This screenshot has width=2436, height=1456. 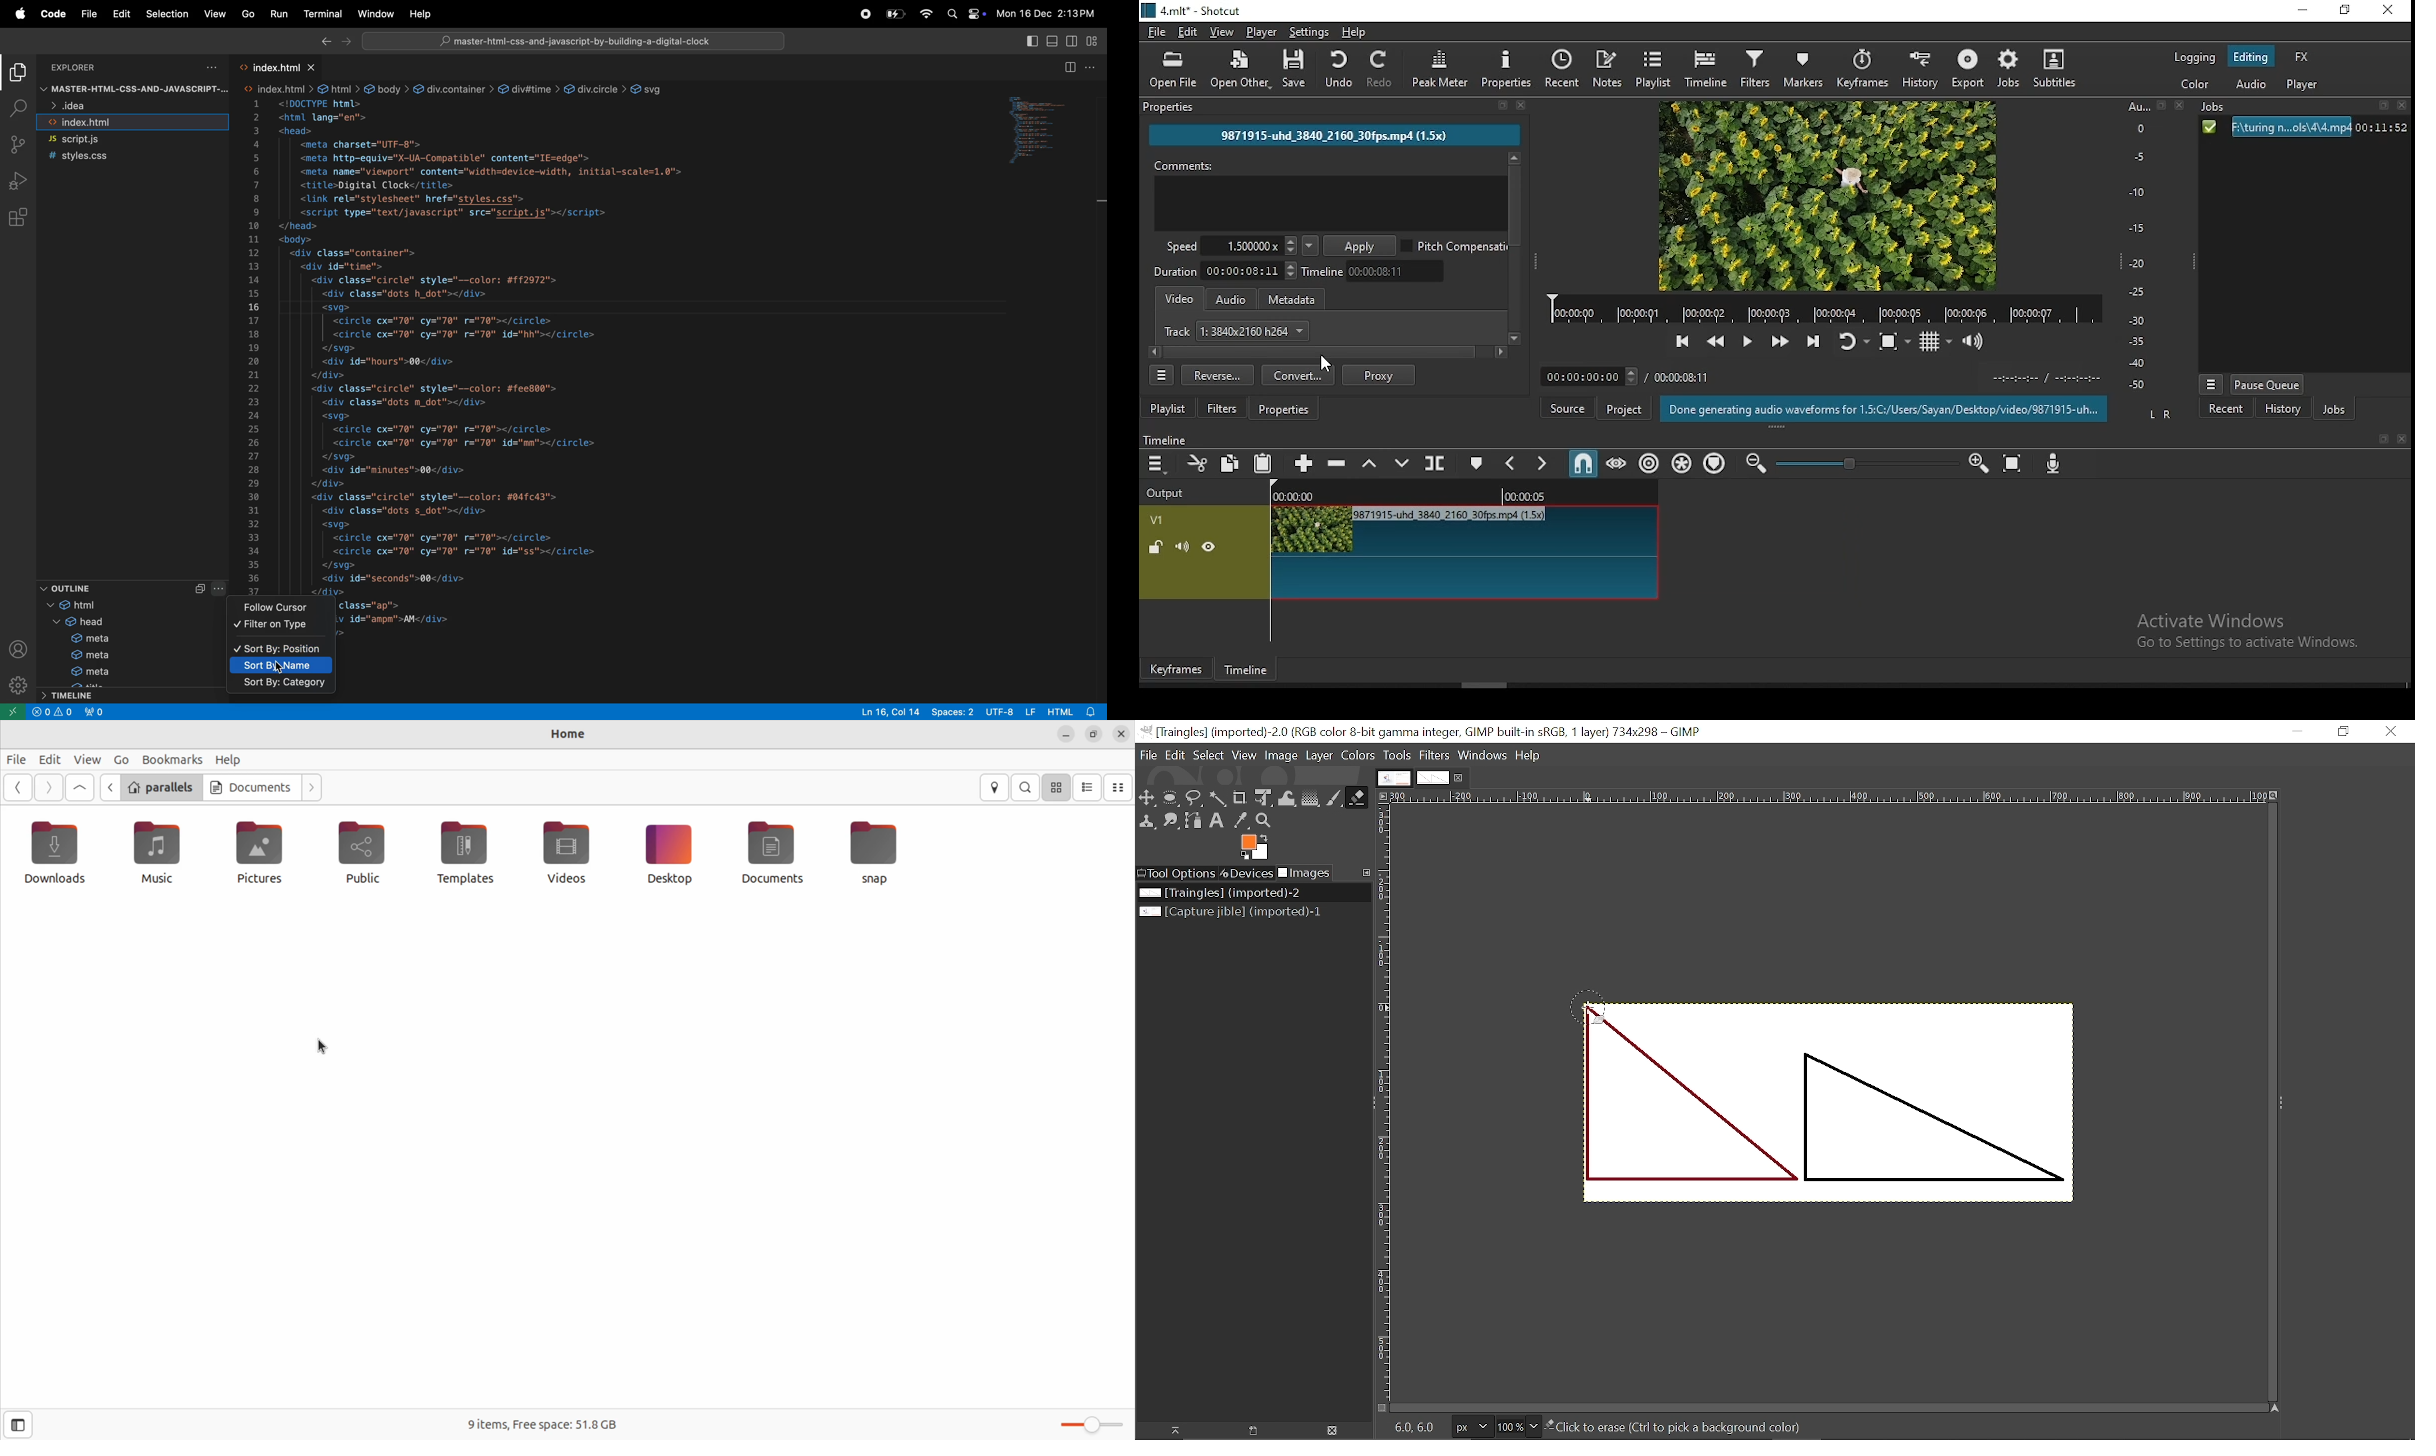 What do you see at coordinates (1746, 342) in the screenshot?
I see `play/pause` at bounding box center [1746, 342].